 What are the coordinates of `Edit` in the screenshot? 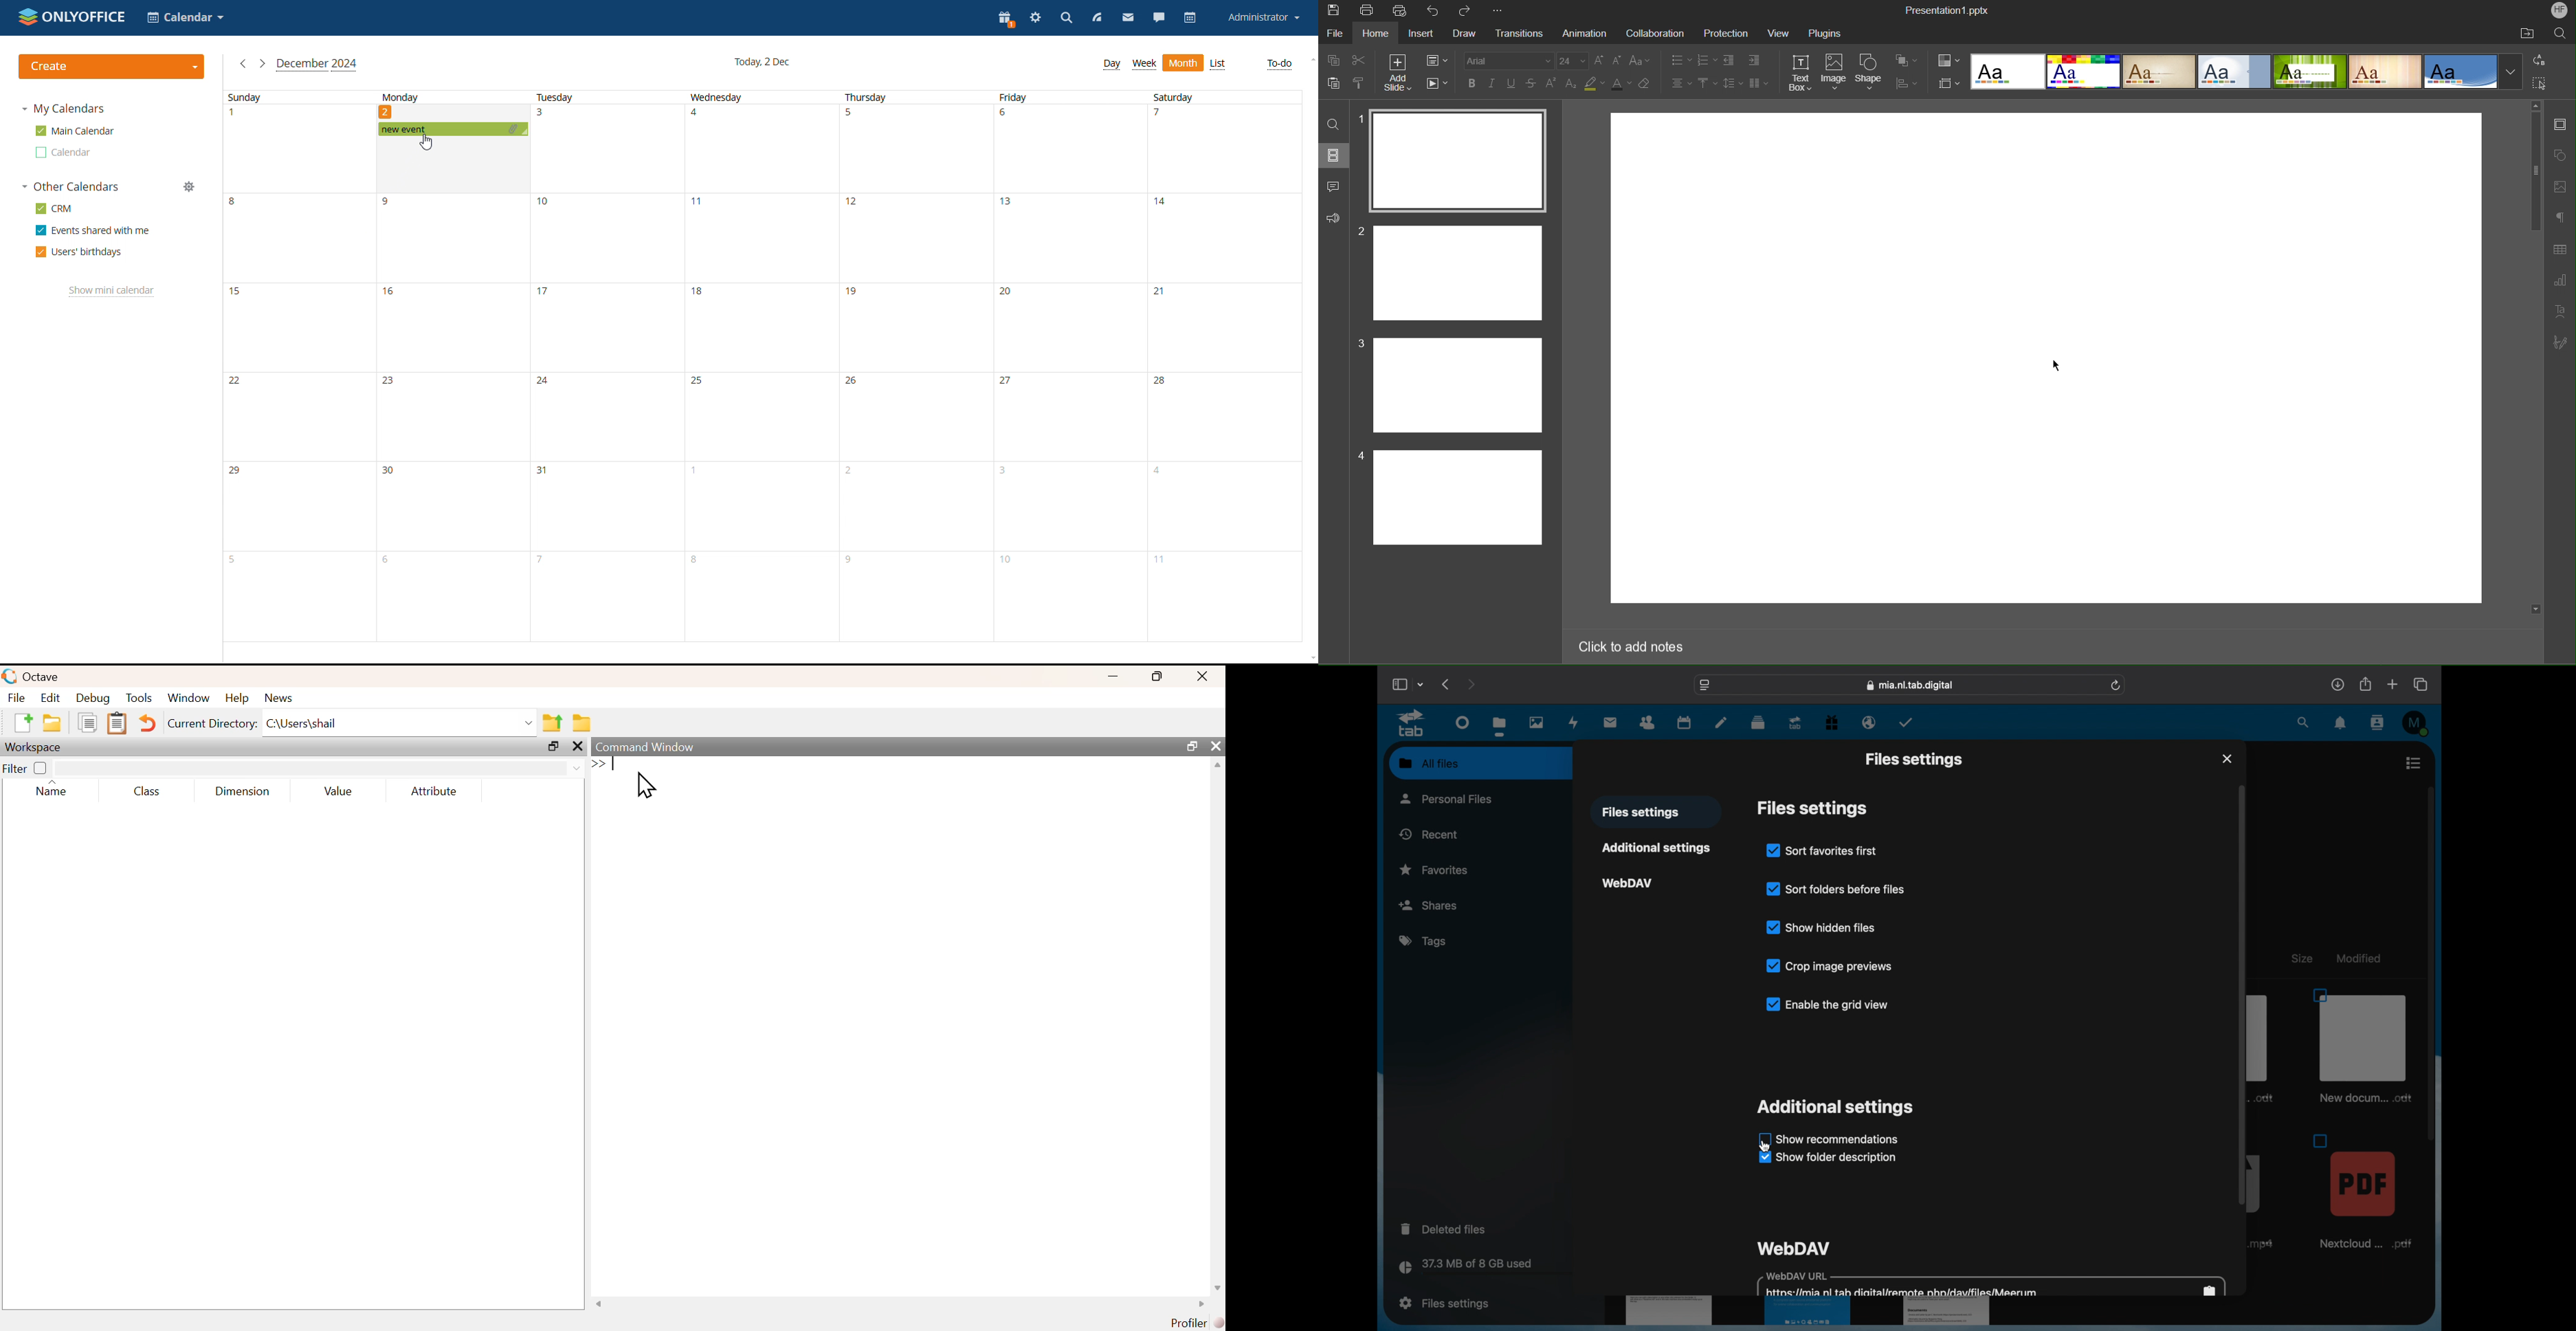 It's located at (47, 698).